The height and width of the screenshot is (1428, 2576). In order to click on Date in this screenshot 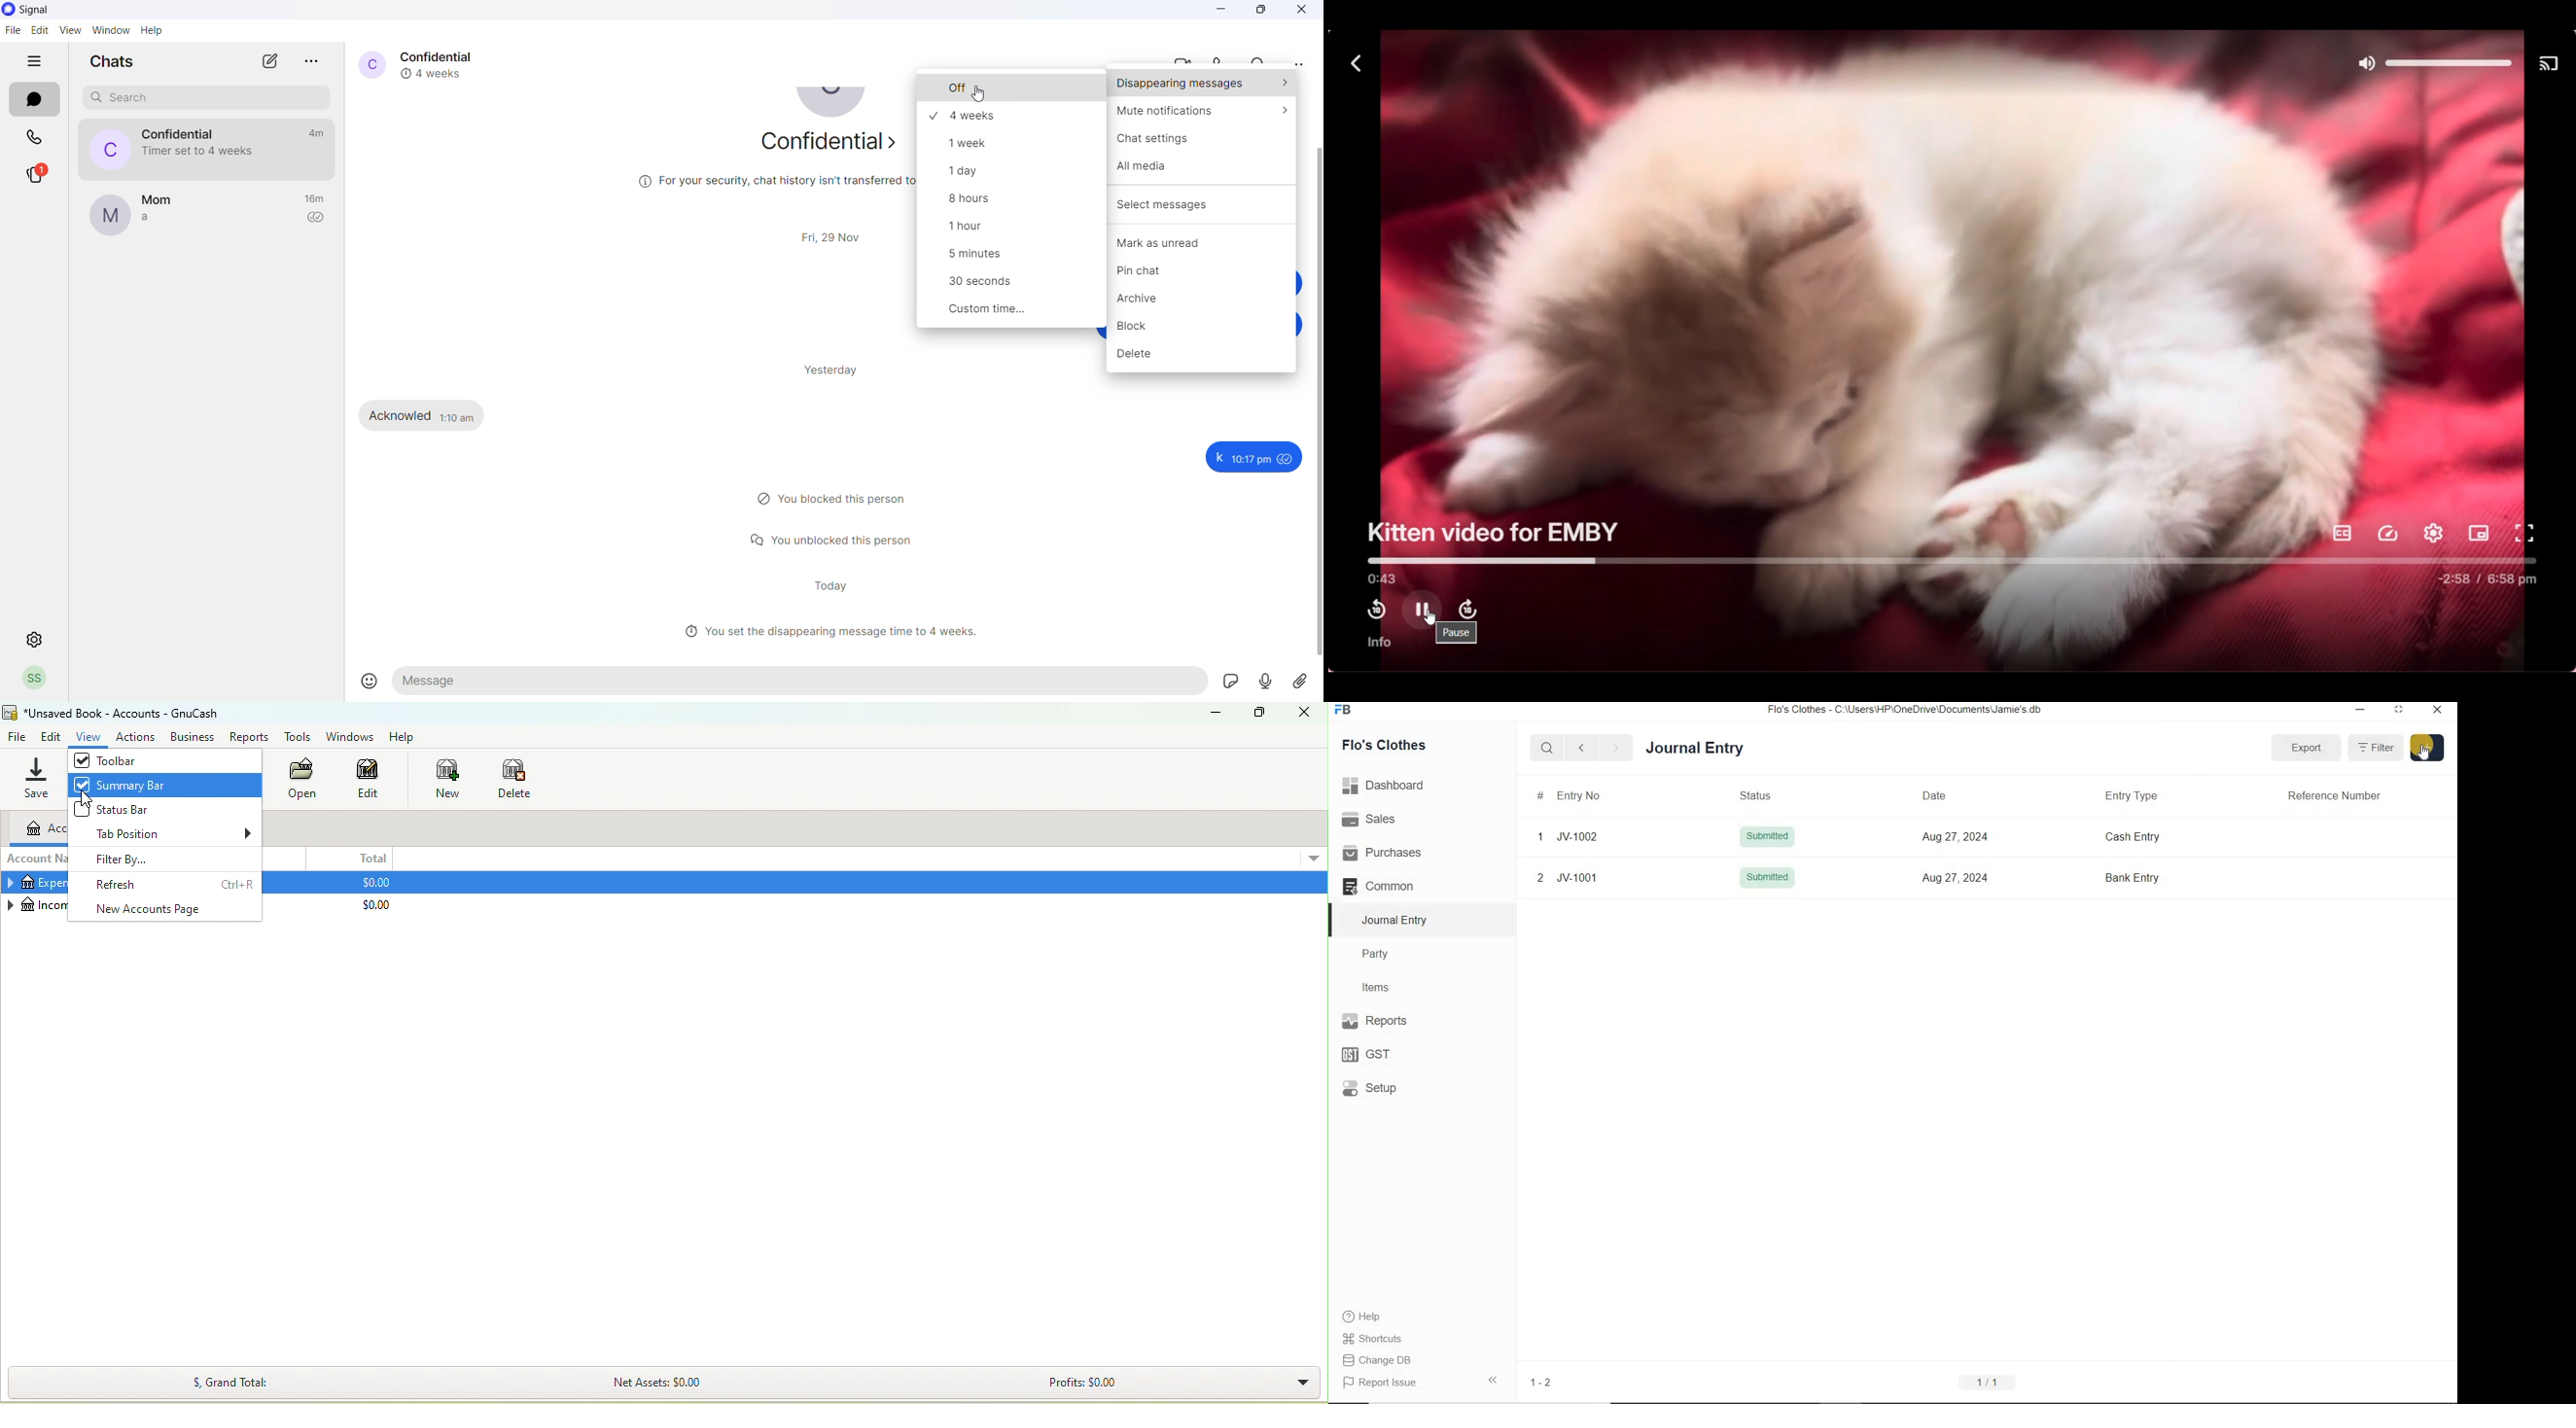, I will do `click(1940, 794)`.